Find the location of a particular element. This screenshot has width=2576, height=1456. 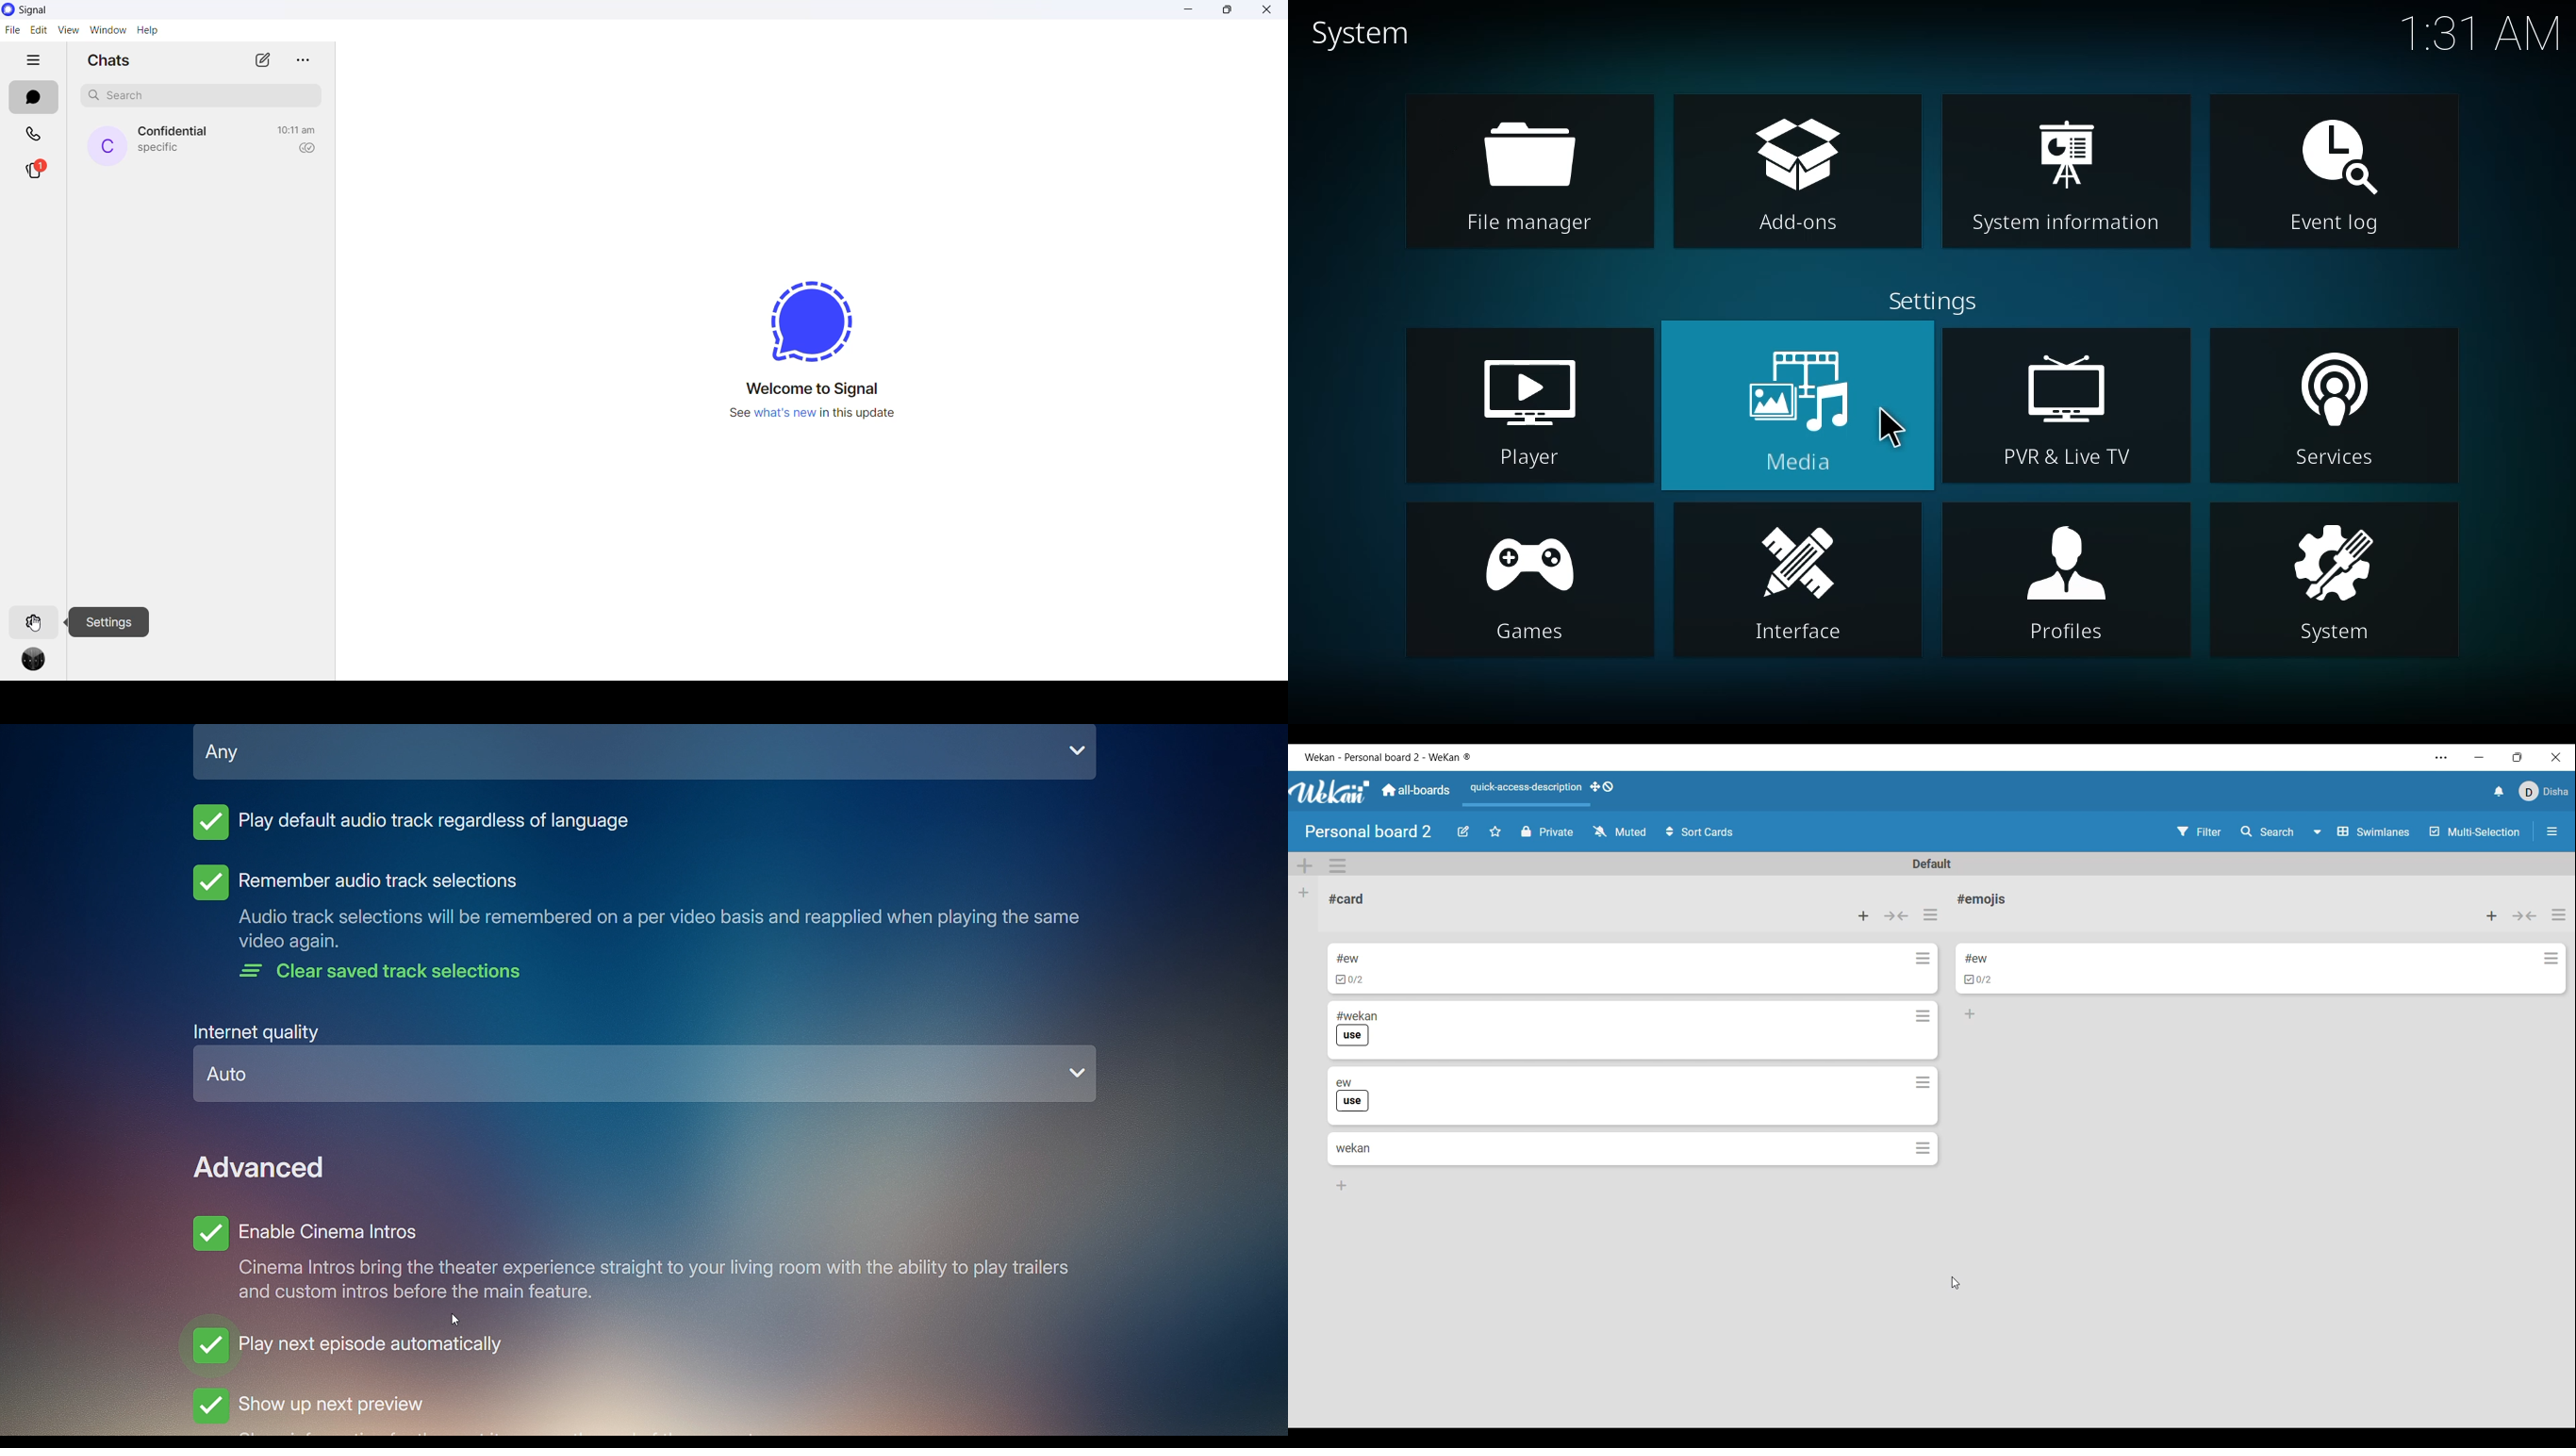

Search  is located at coordinates (2268, 832).